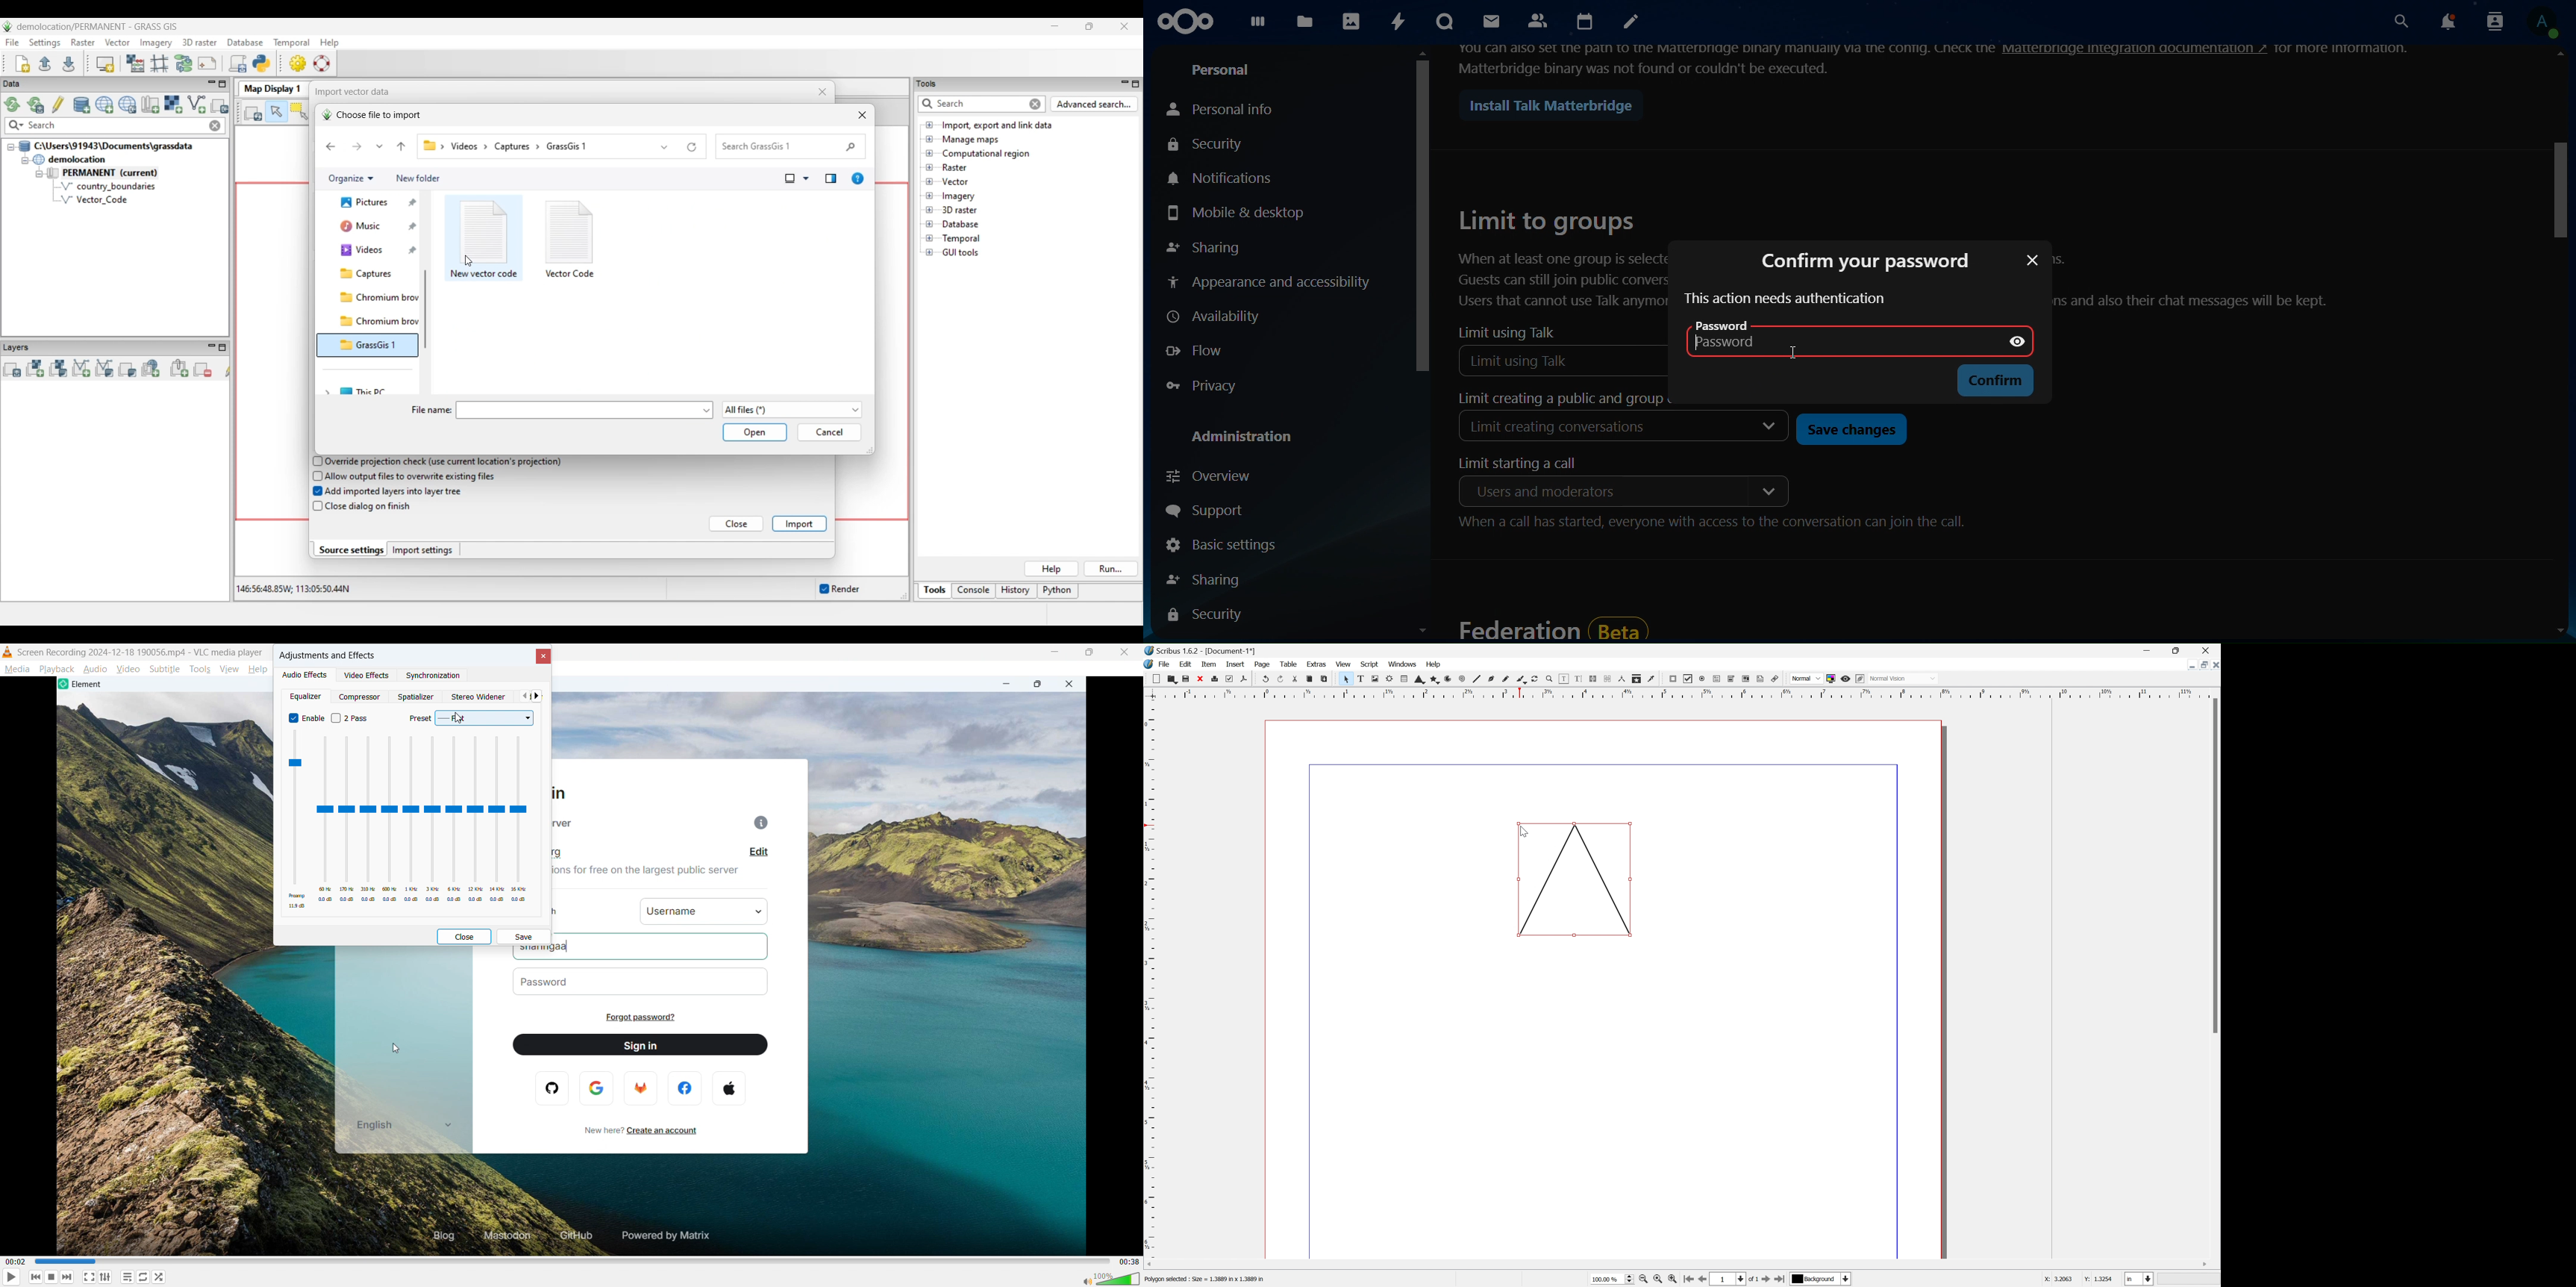  Describe the element at coordinates (328, 655) in the screenshot. I see `Adjustments and effects` at that location.